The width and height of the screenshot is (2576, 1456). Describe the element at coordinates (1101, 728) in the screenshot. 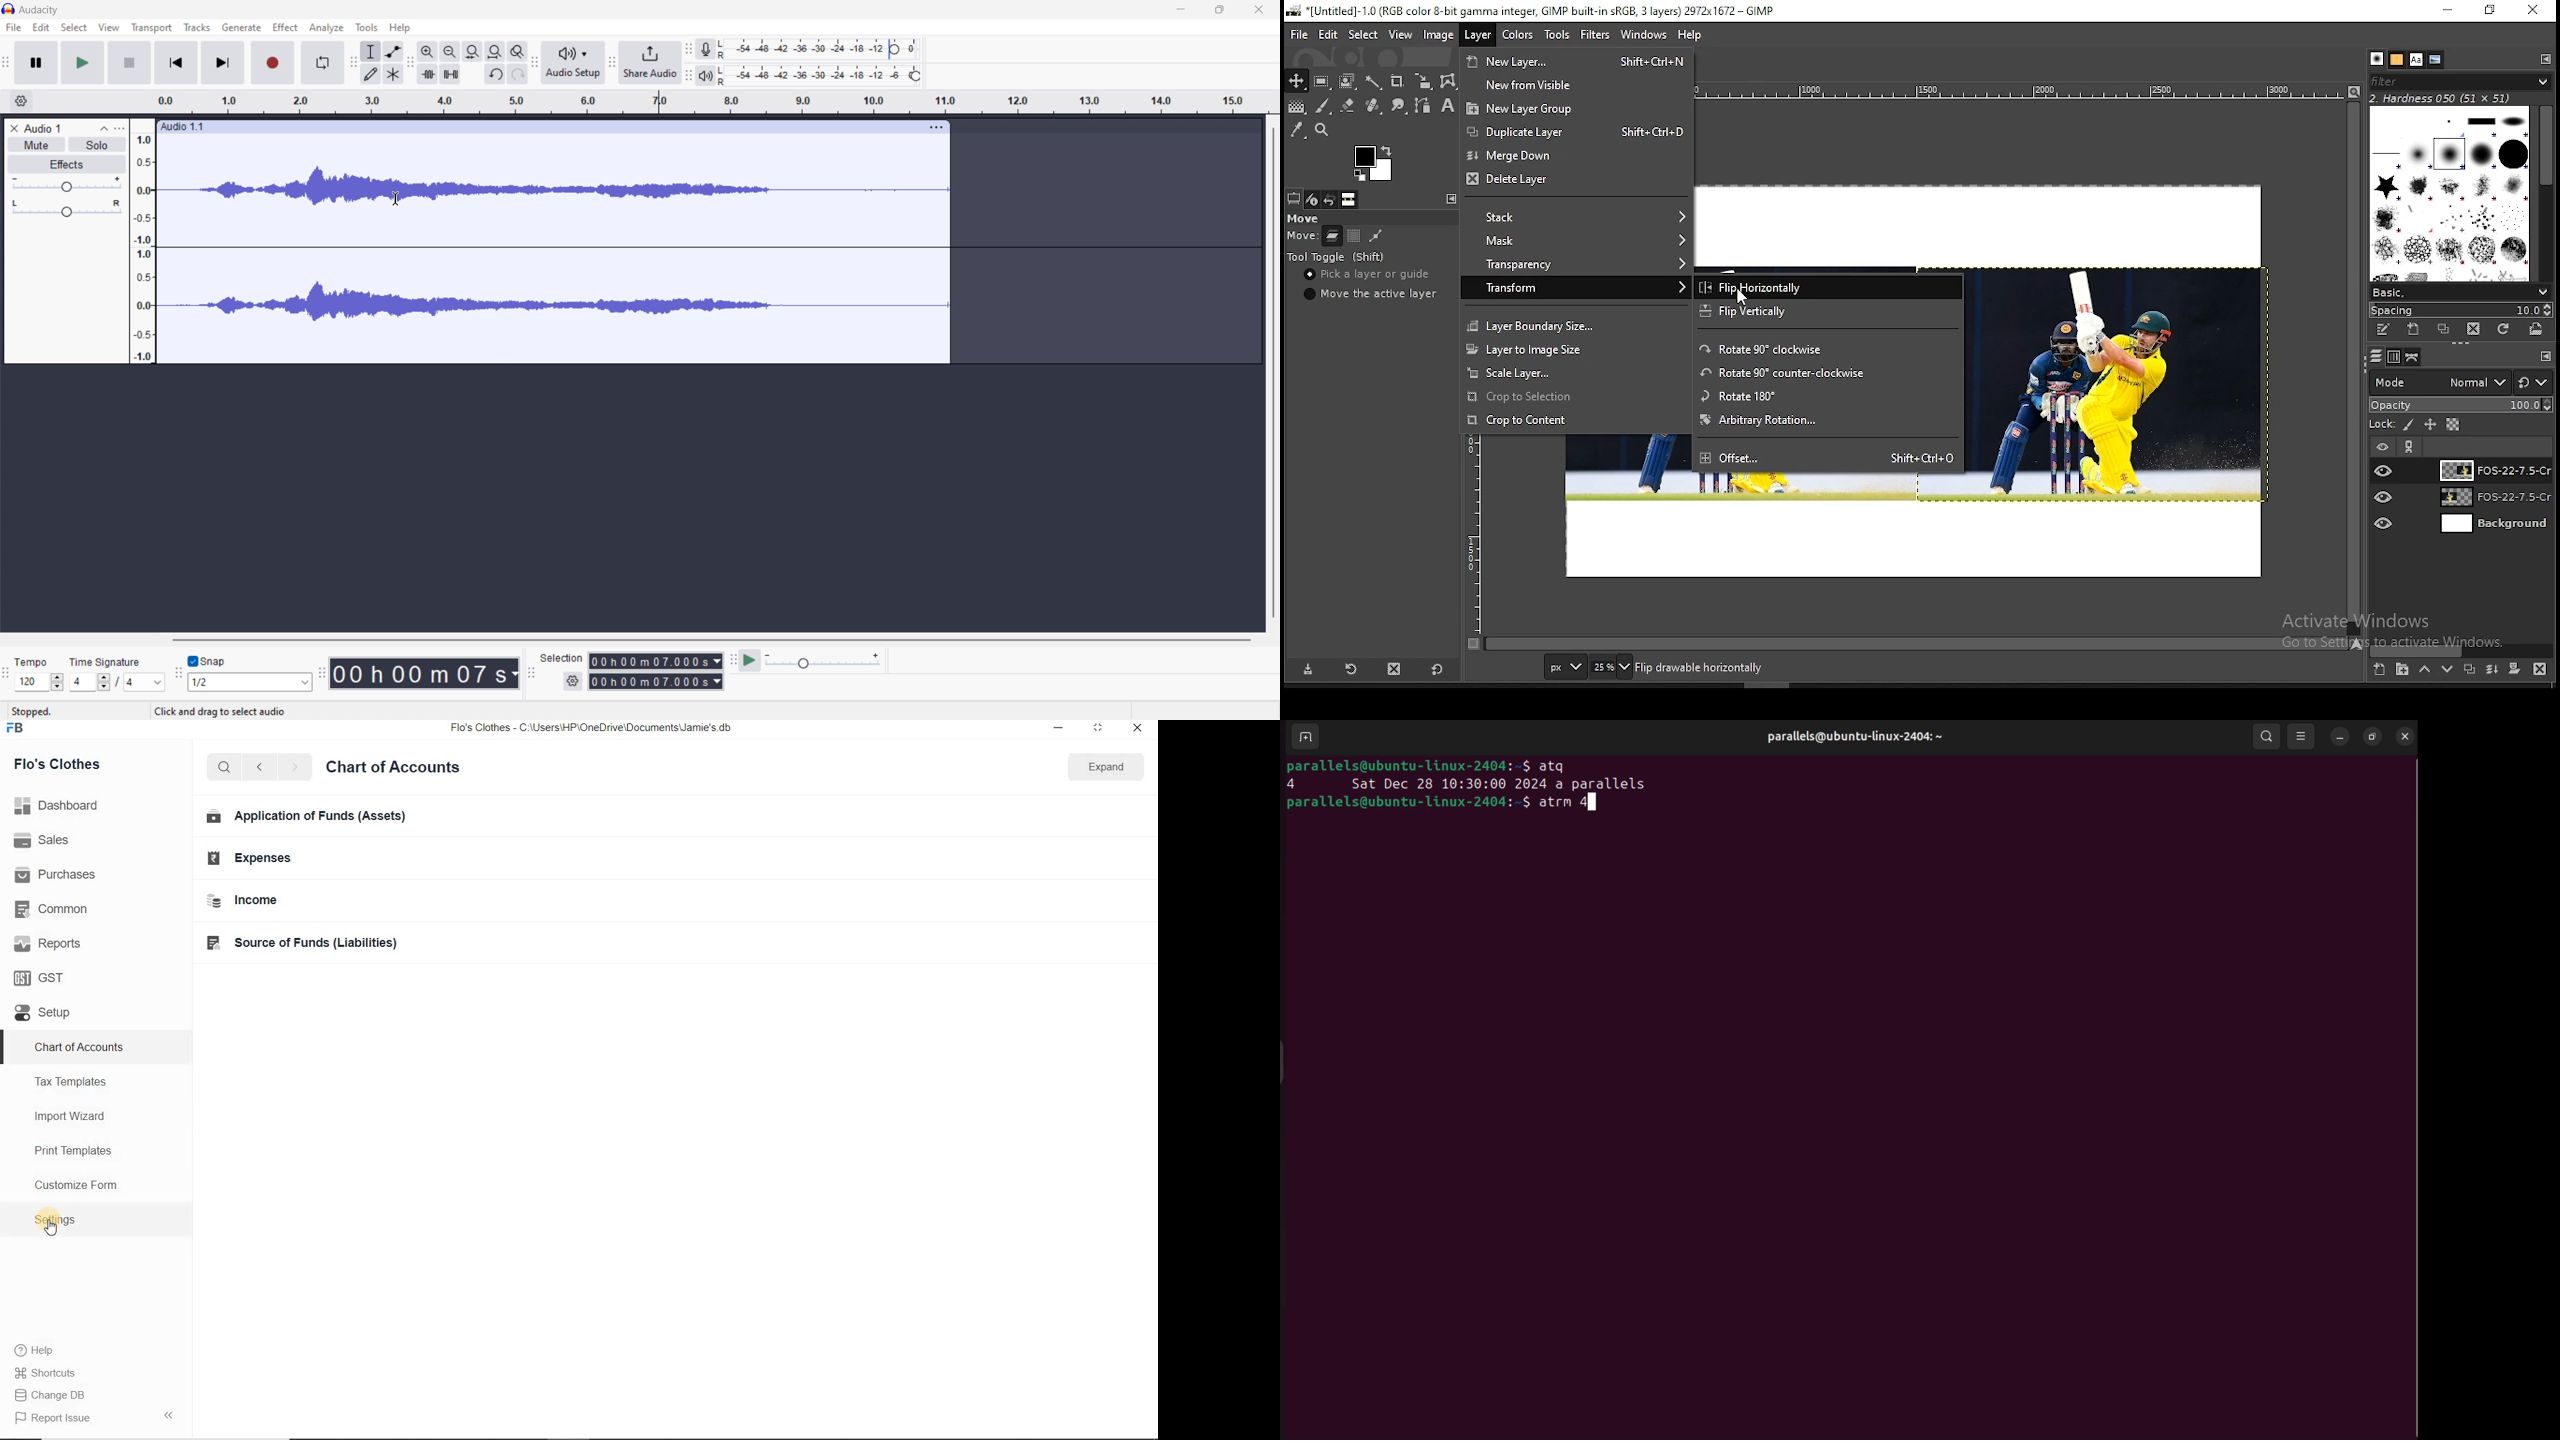

I see `restore` at that location.